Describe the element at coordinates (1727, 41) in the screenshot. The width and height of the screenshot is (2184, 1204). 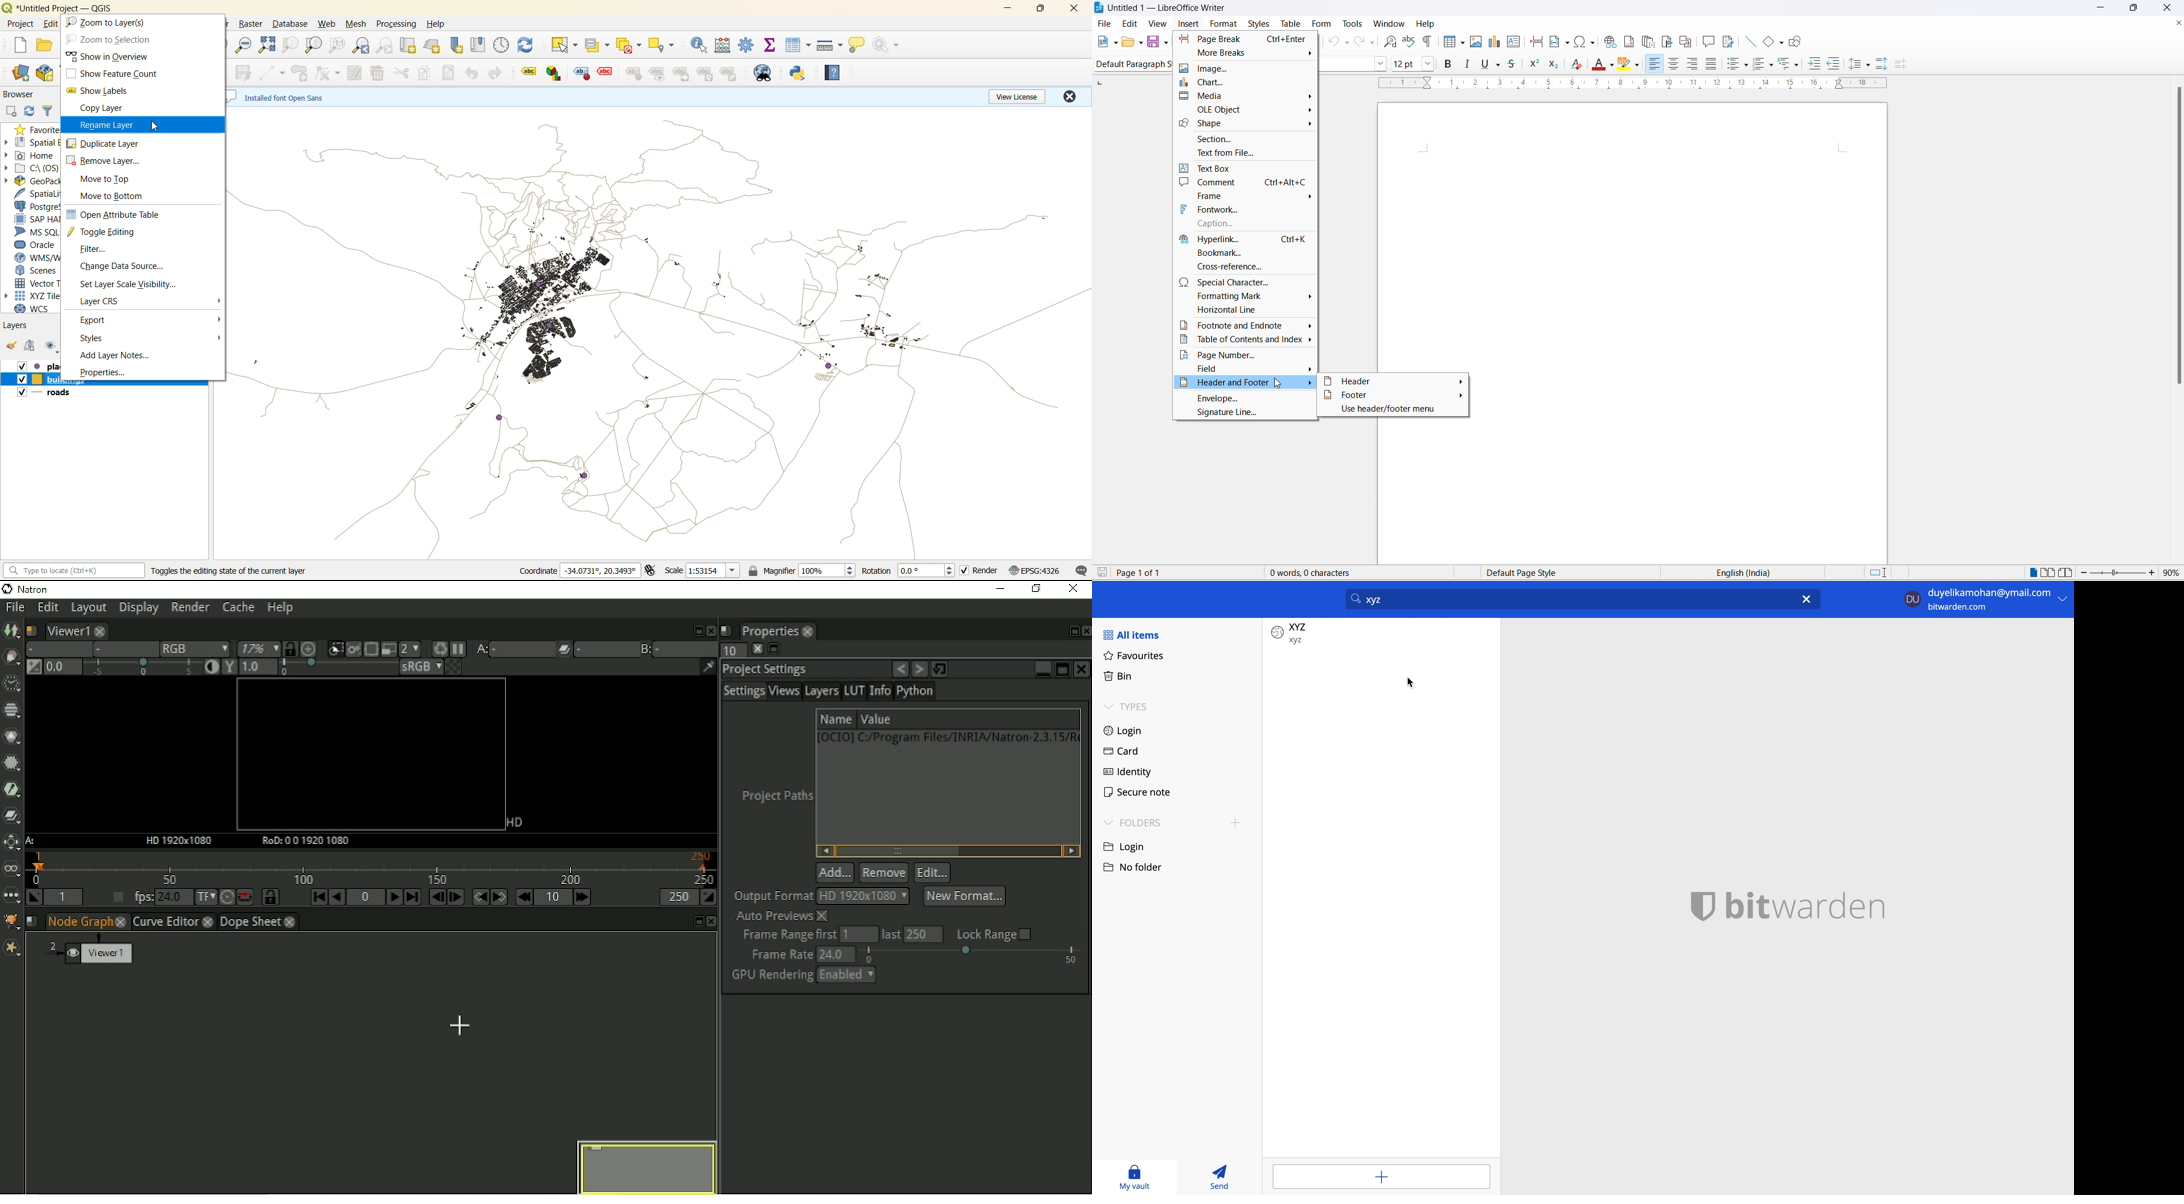
I see `show track changes functions` at that location.